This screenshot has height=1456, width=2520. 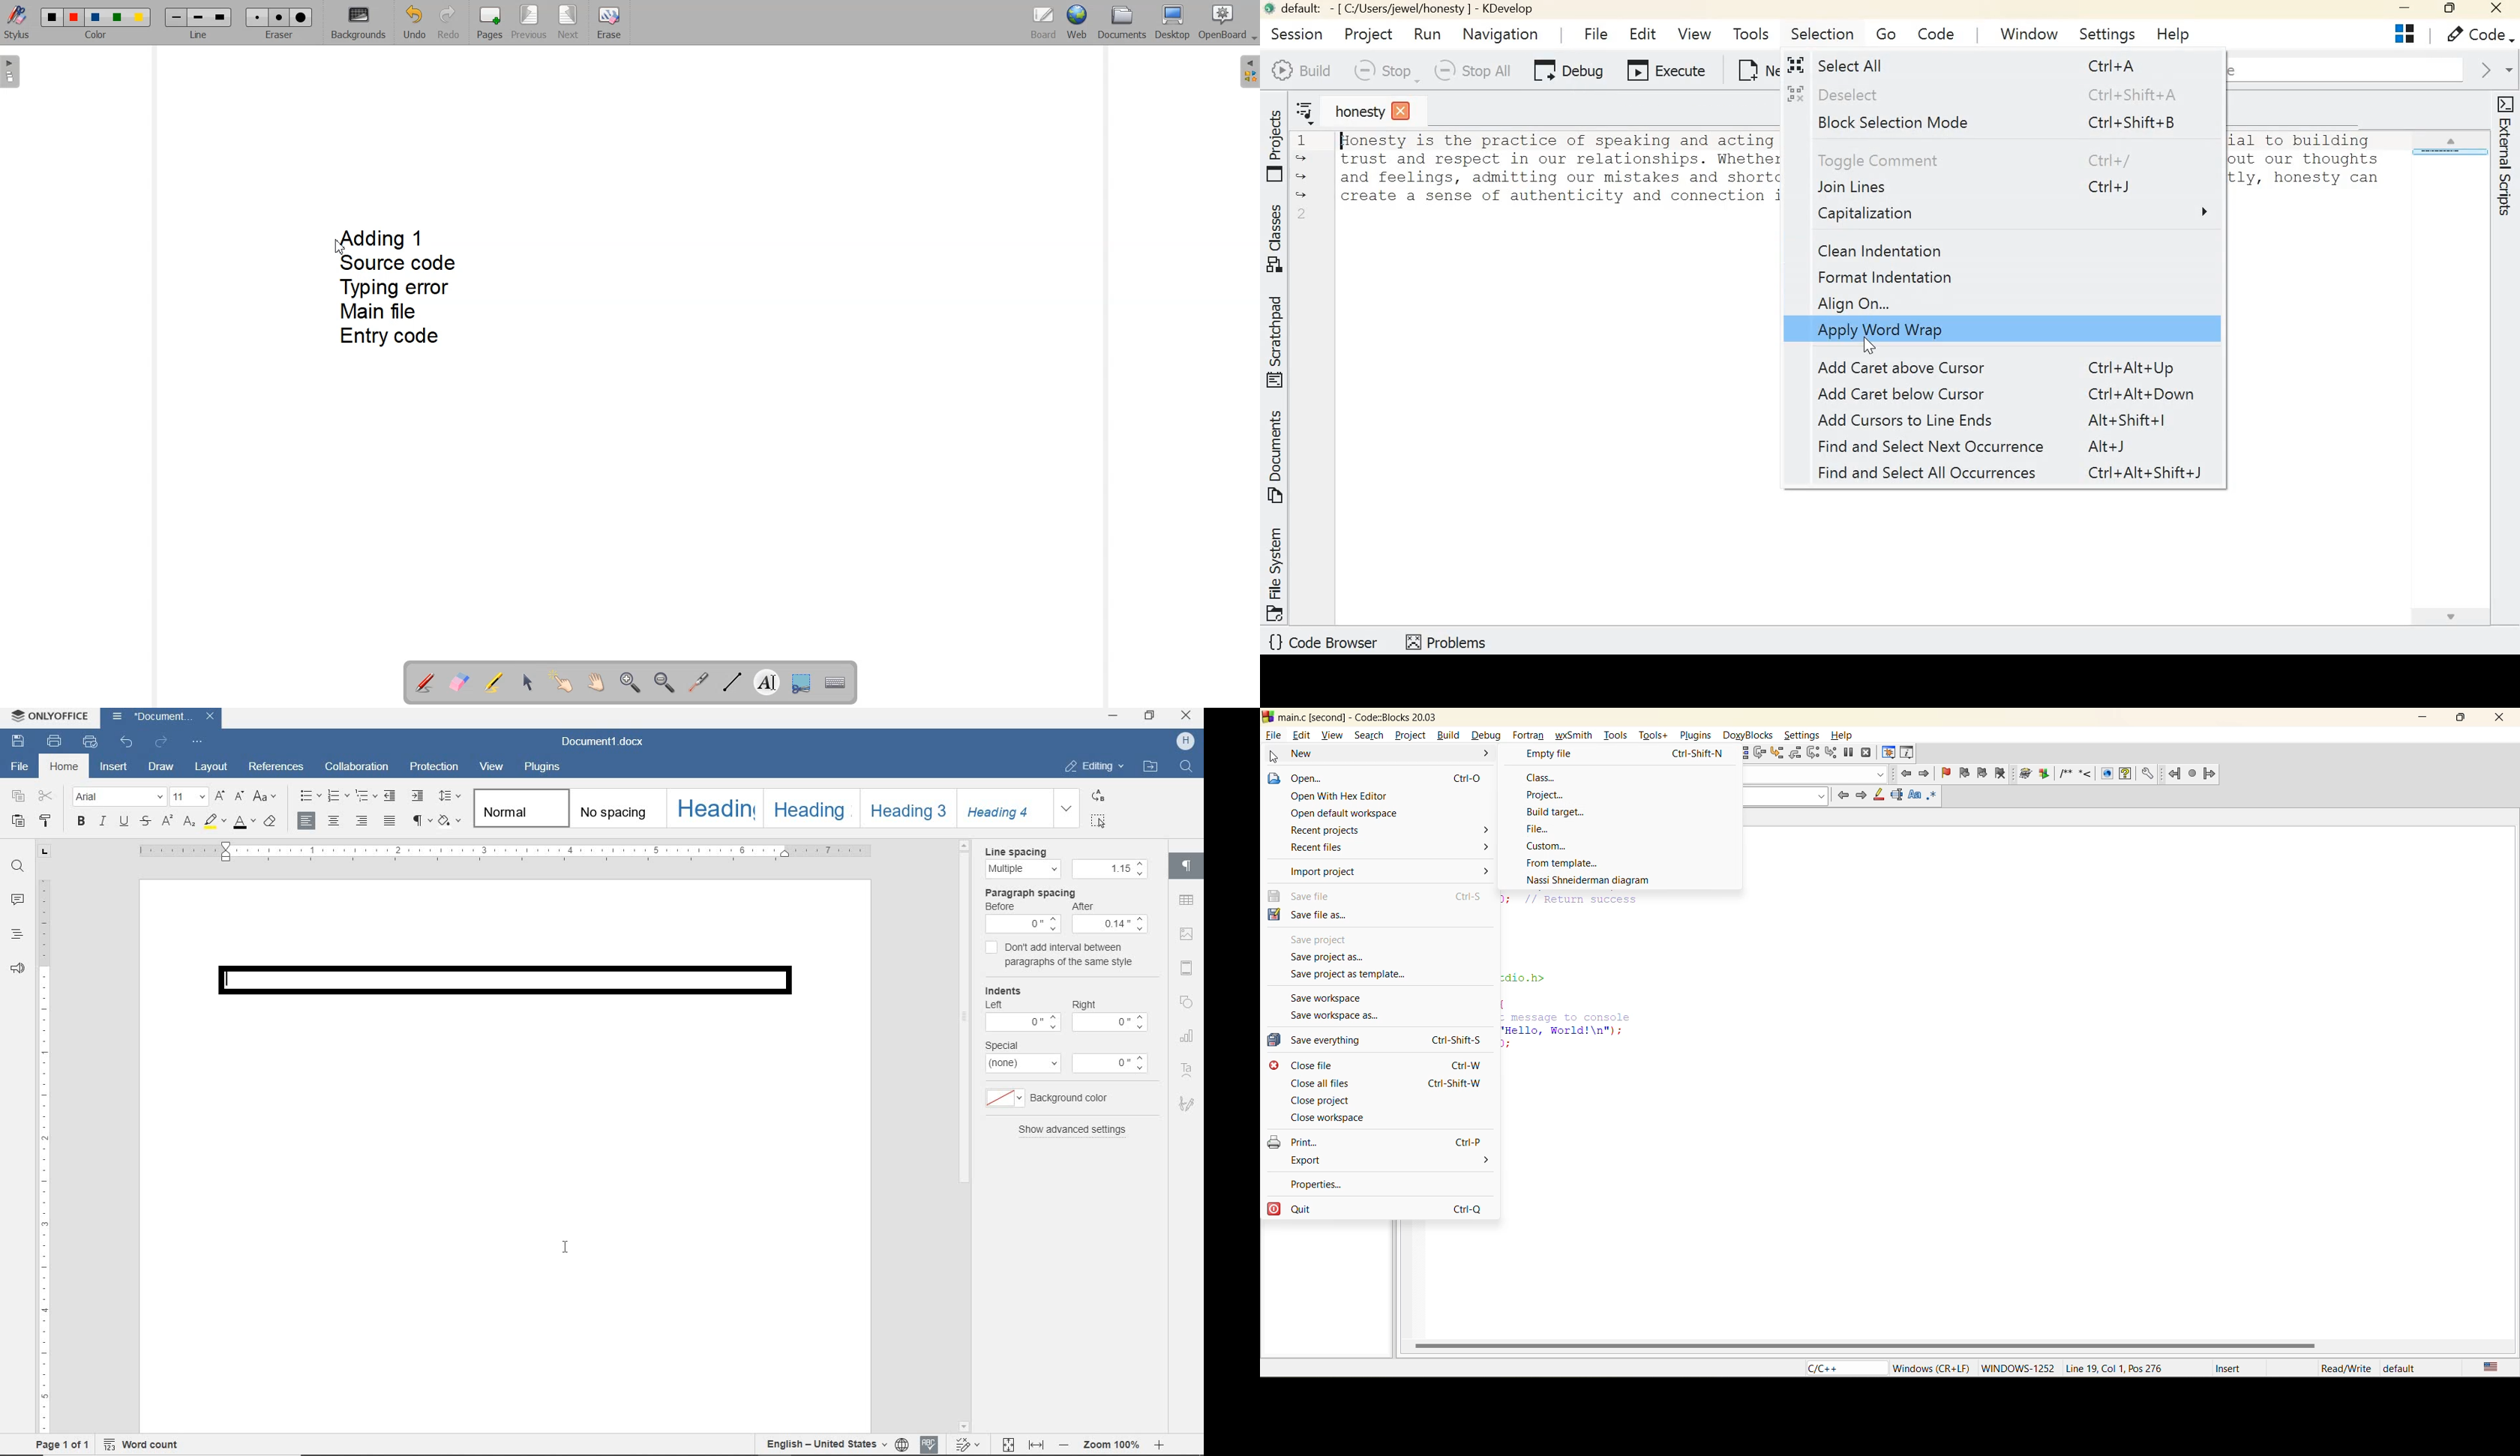 I want to click on class, so click(x=1557, y=776).